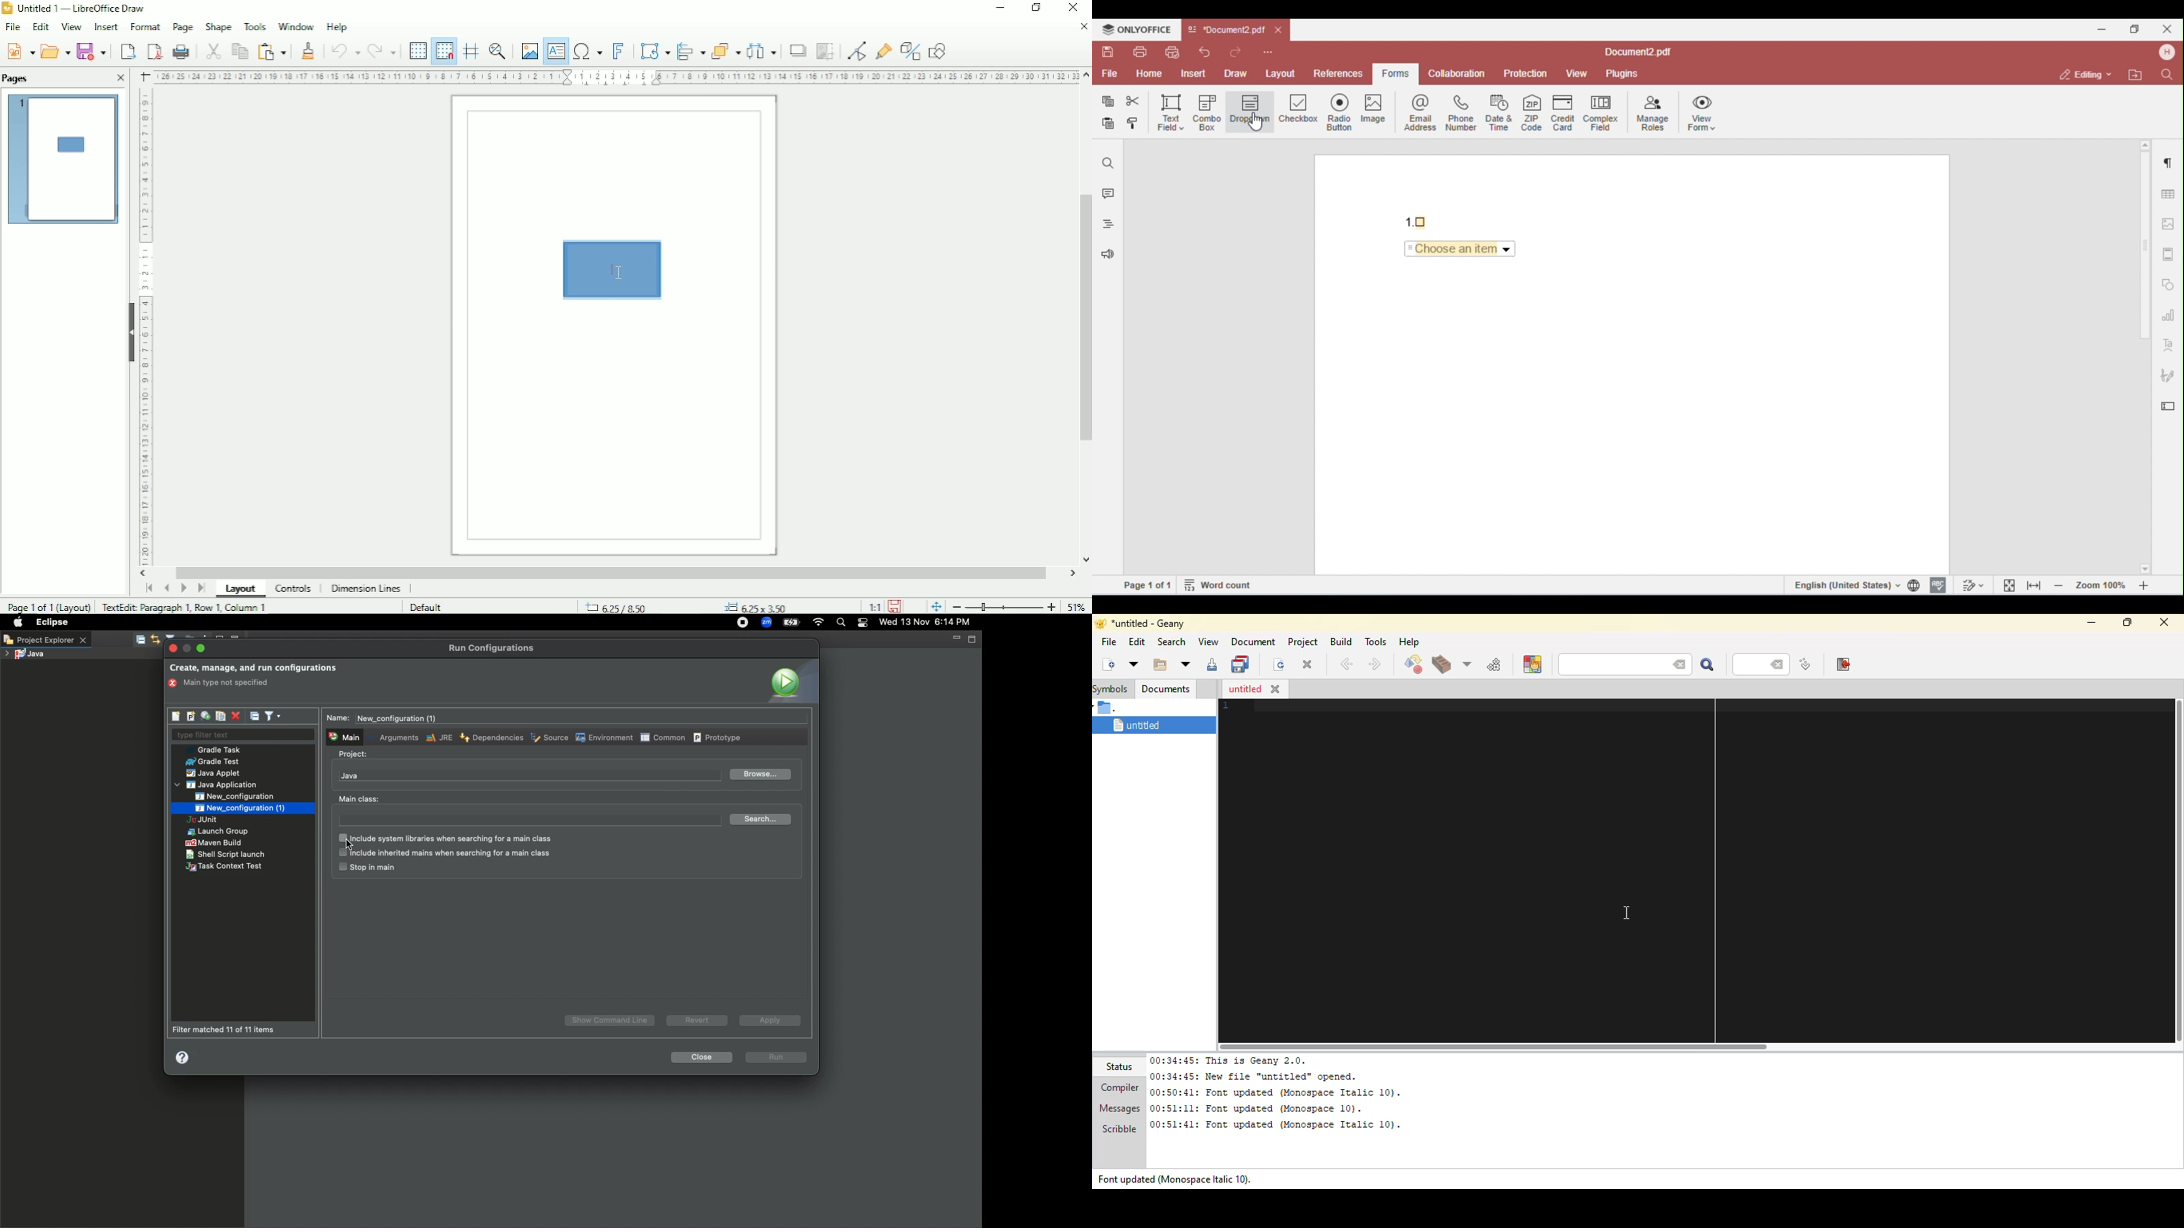  What do you see at coordinates (618, 606) in the screenshot?
I see `6.25x8.50` at bounding box center [618, 606].